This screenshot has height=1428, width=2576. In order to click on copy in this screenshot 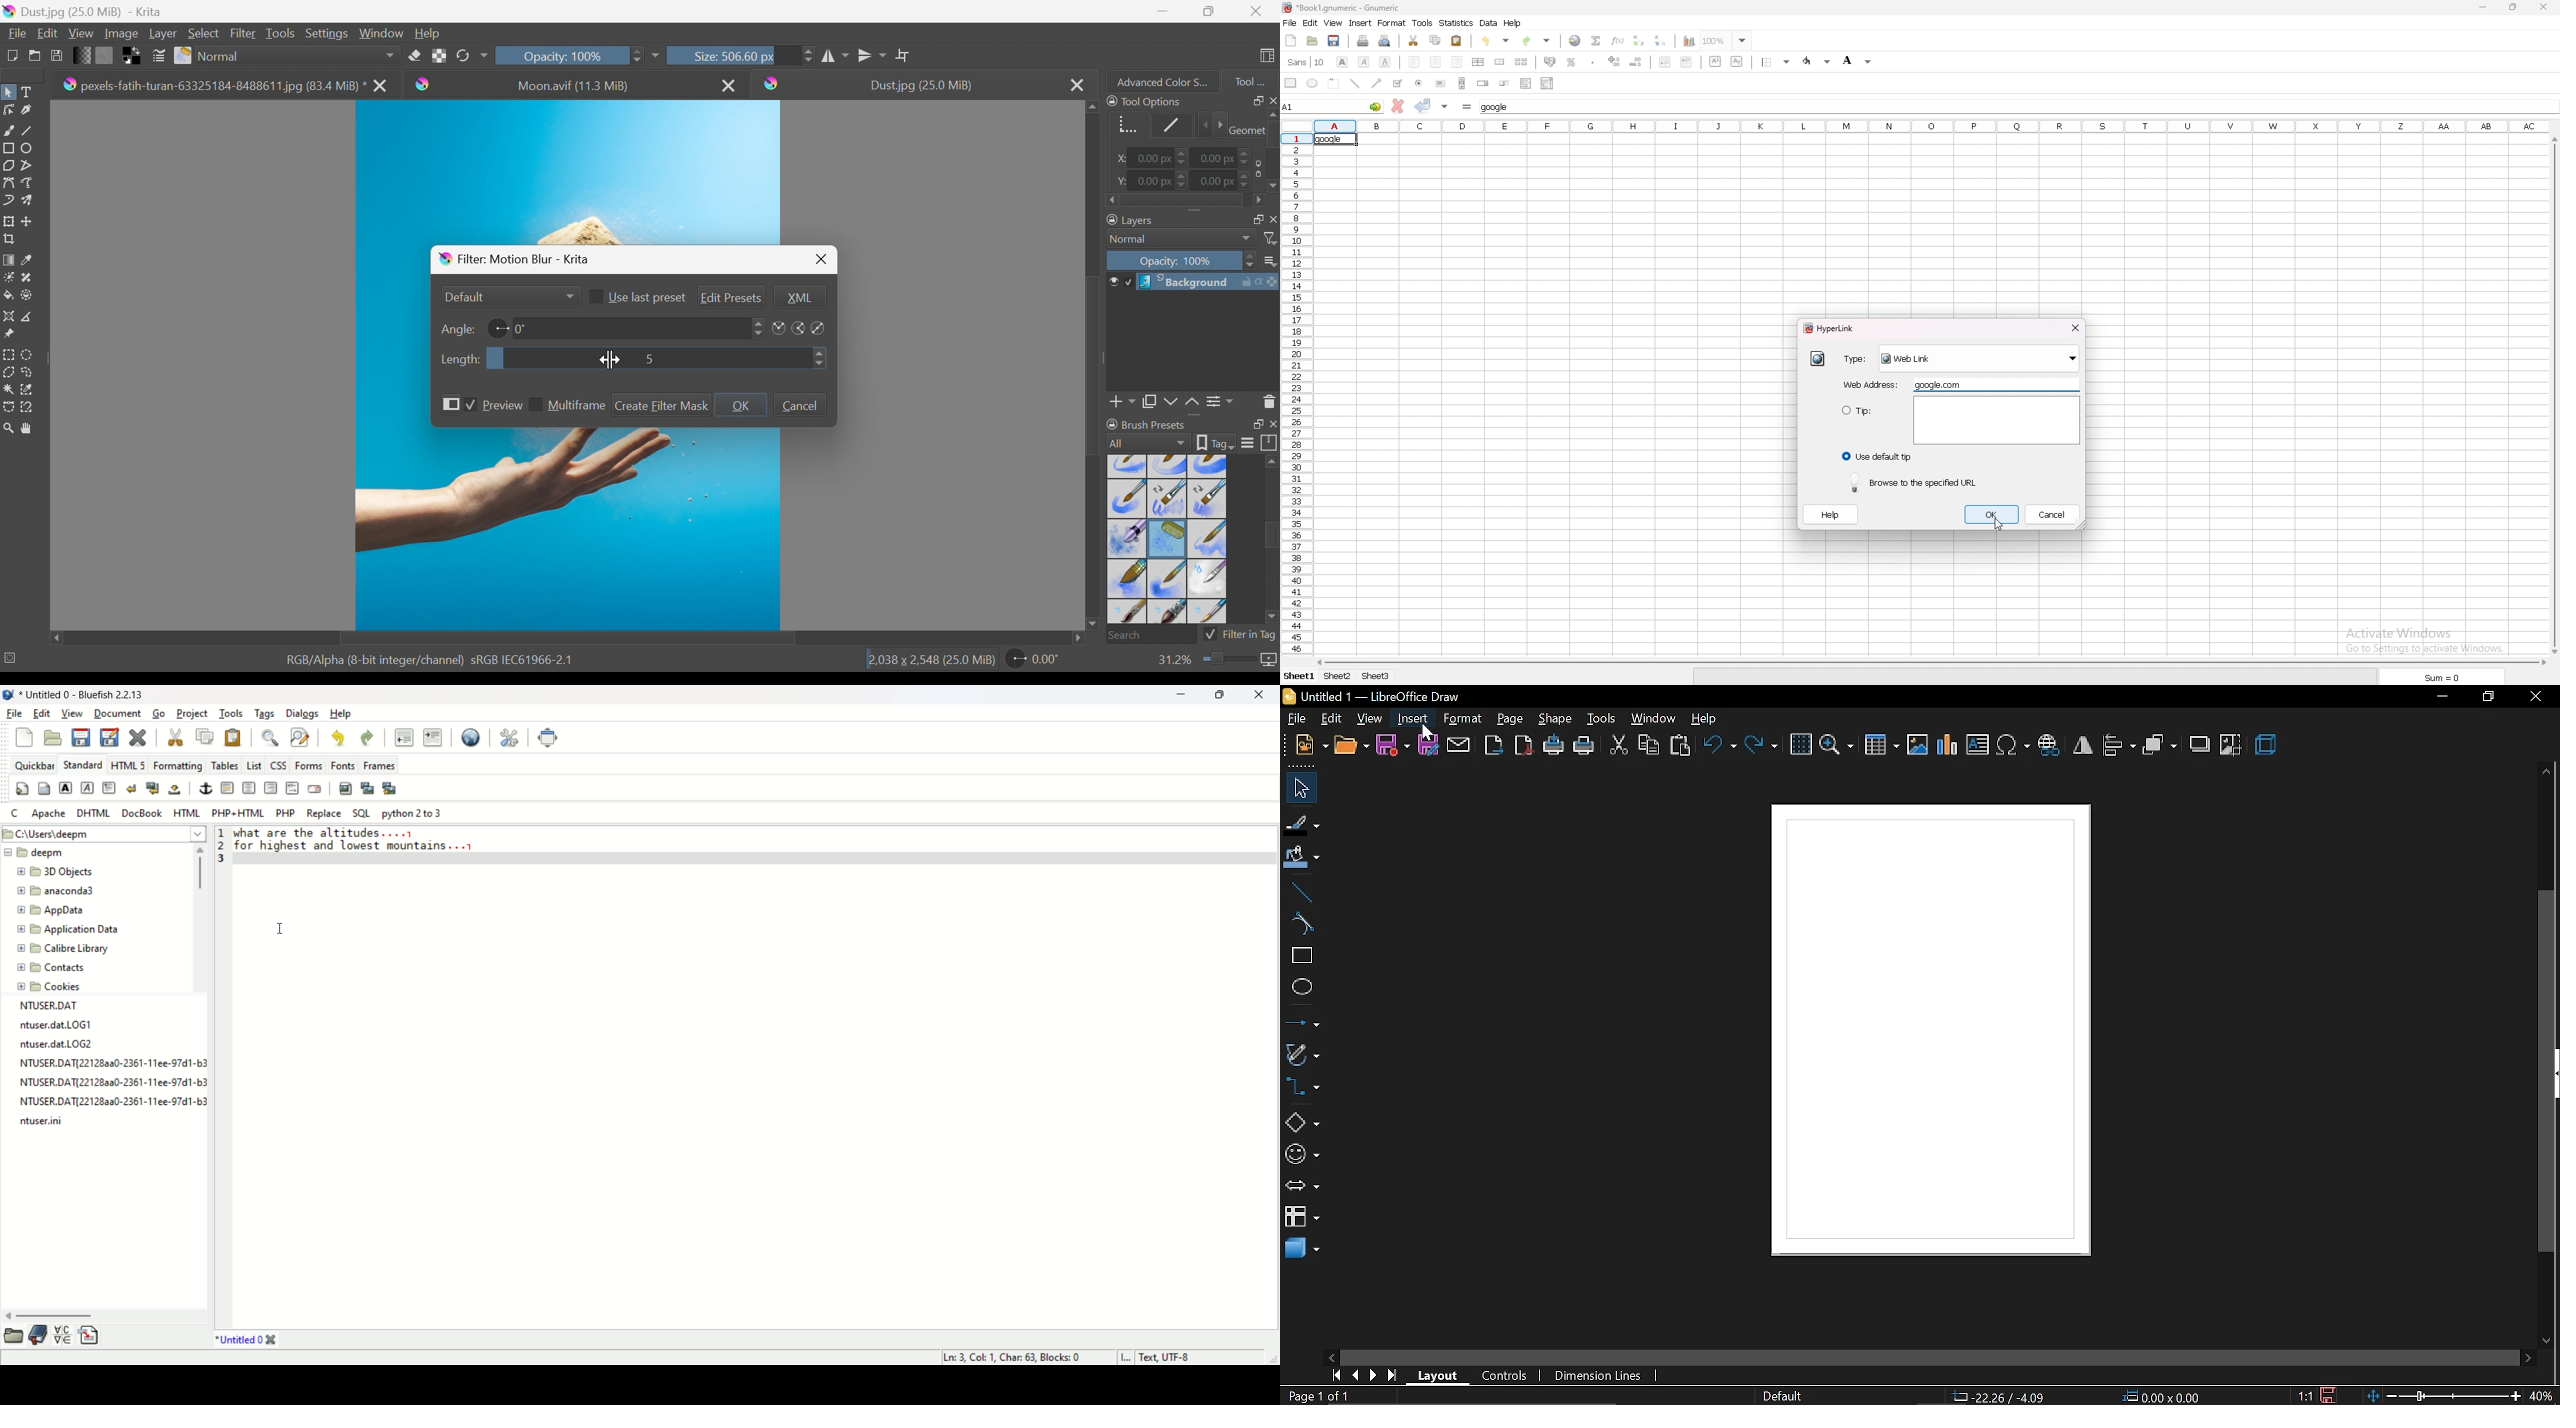, I will do `click(205, 737)`.